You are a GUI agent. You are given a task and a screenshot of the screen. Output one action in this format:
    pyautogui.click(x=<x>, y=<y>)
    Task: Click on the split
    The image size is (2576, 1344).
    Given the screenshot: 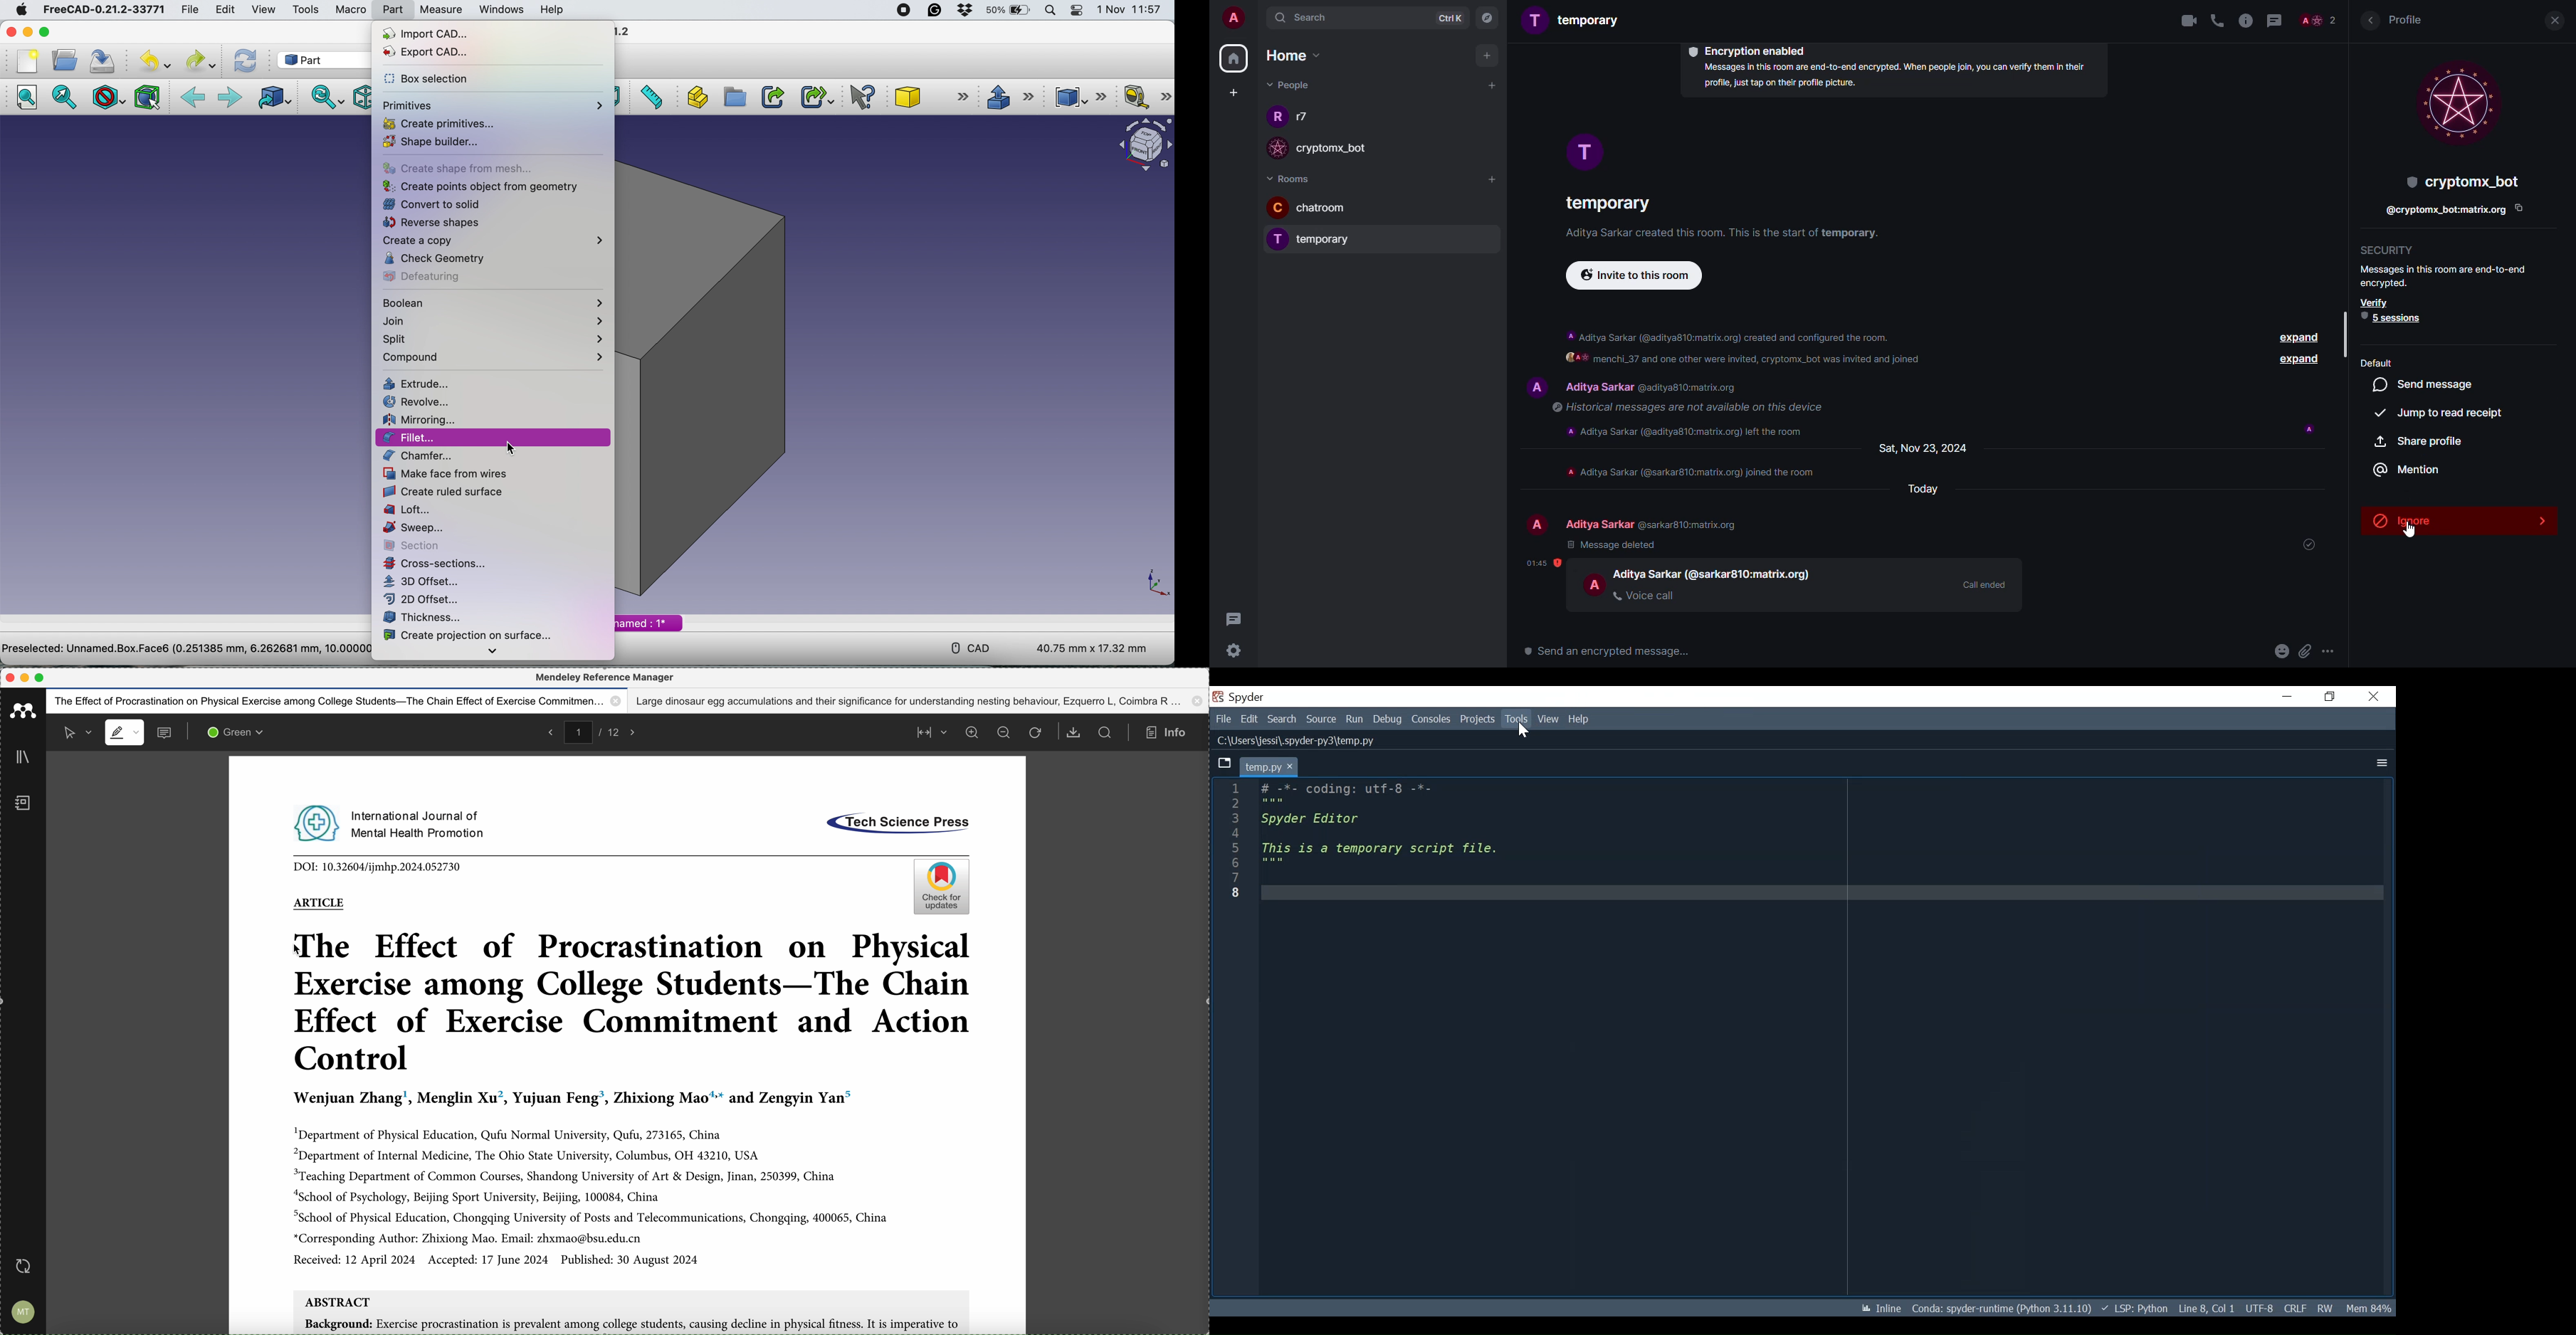 What is the action you would take?
    pyautogui.click(x=494, y=339)
    